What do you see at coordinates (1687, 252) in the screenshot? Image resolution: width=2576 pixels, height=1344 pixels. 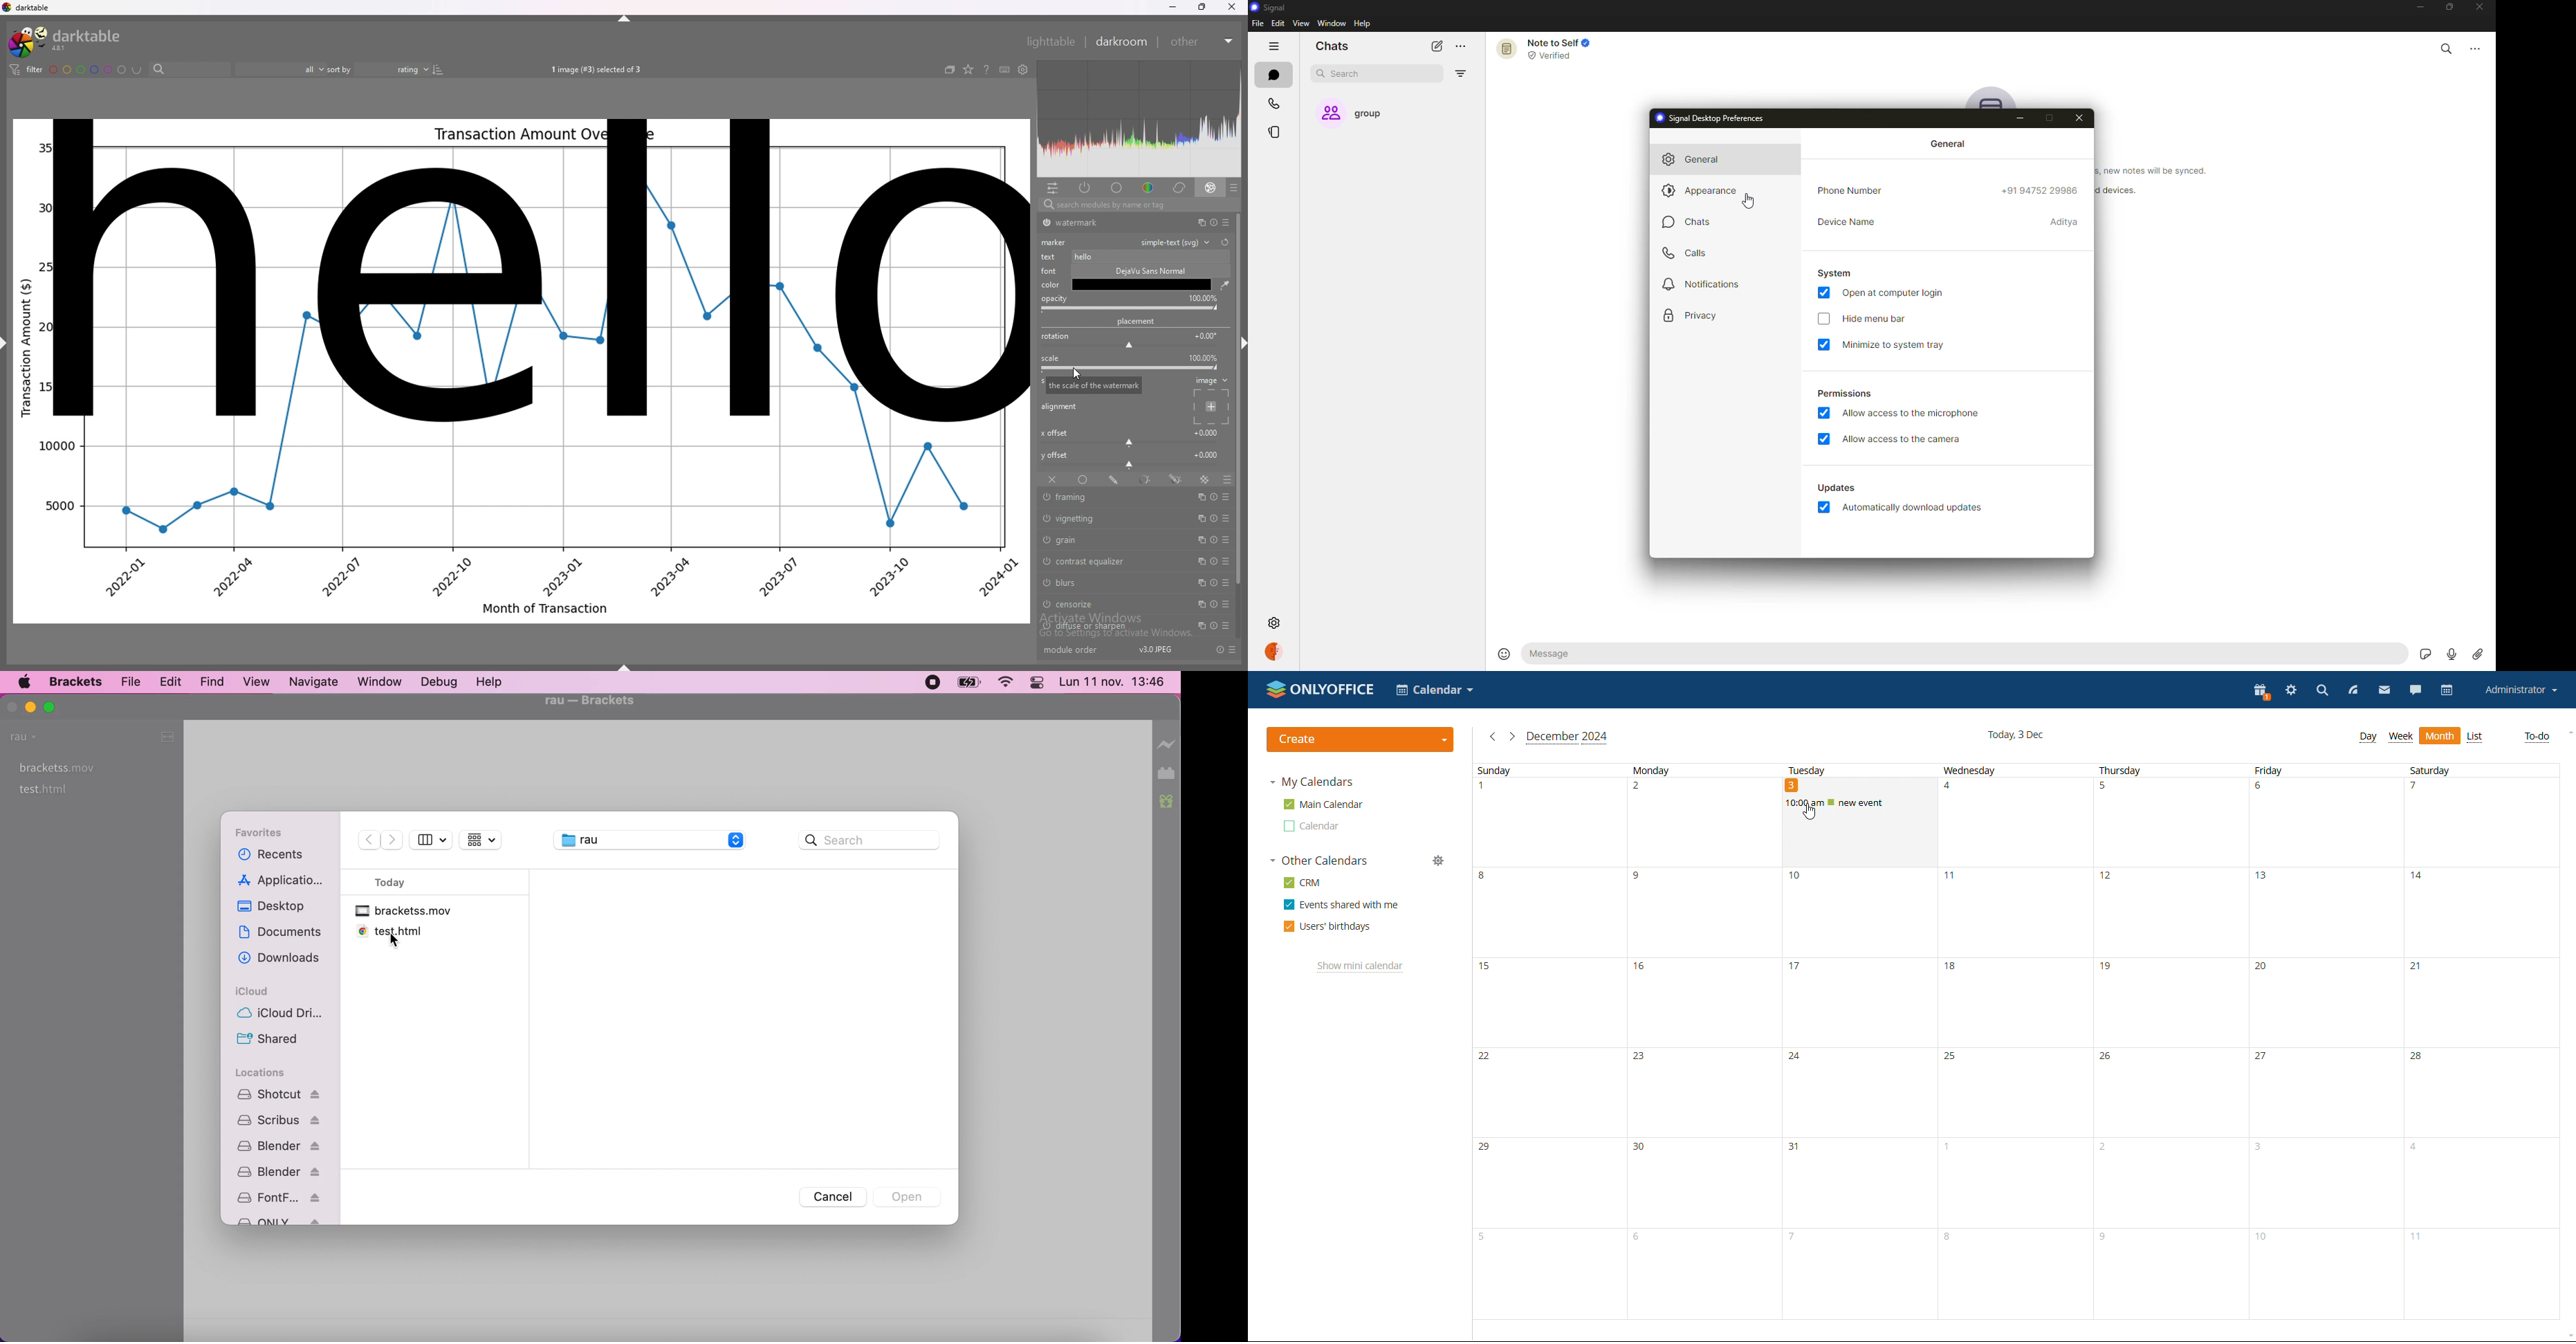 I see `calls` at bounding box center [1687, 252].